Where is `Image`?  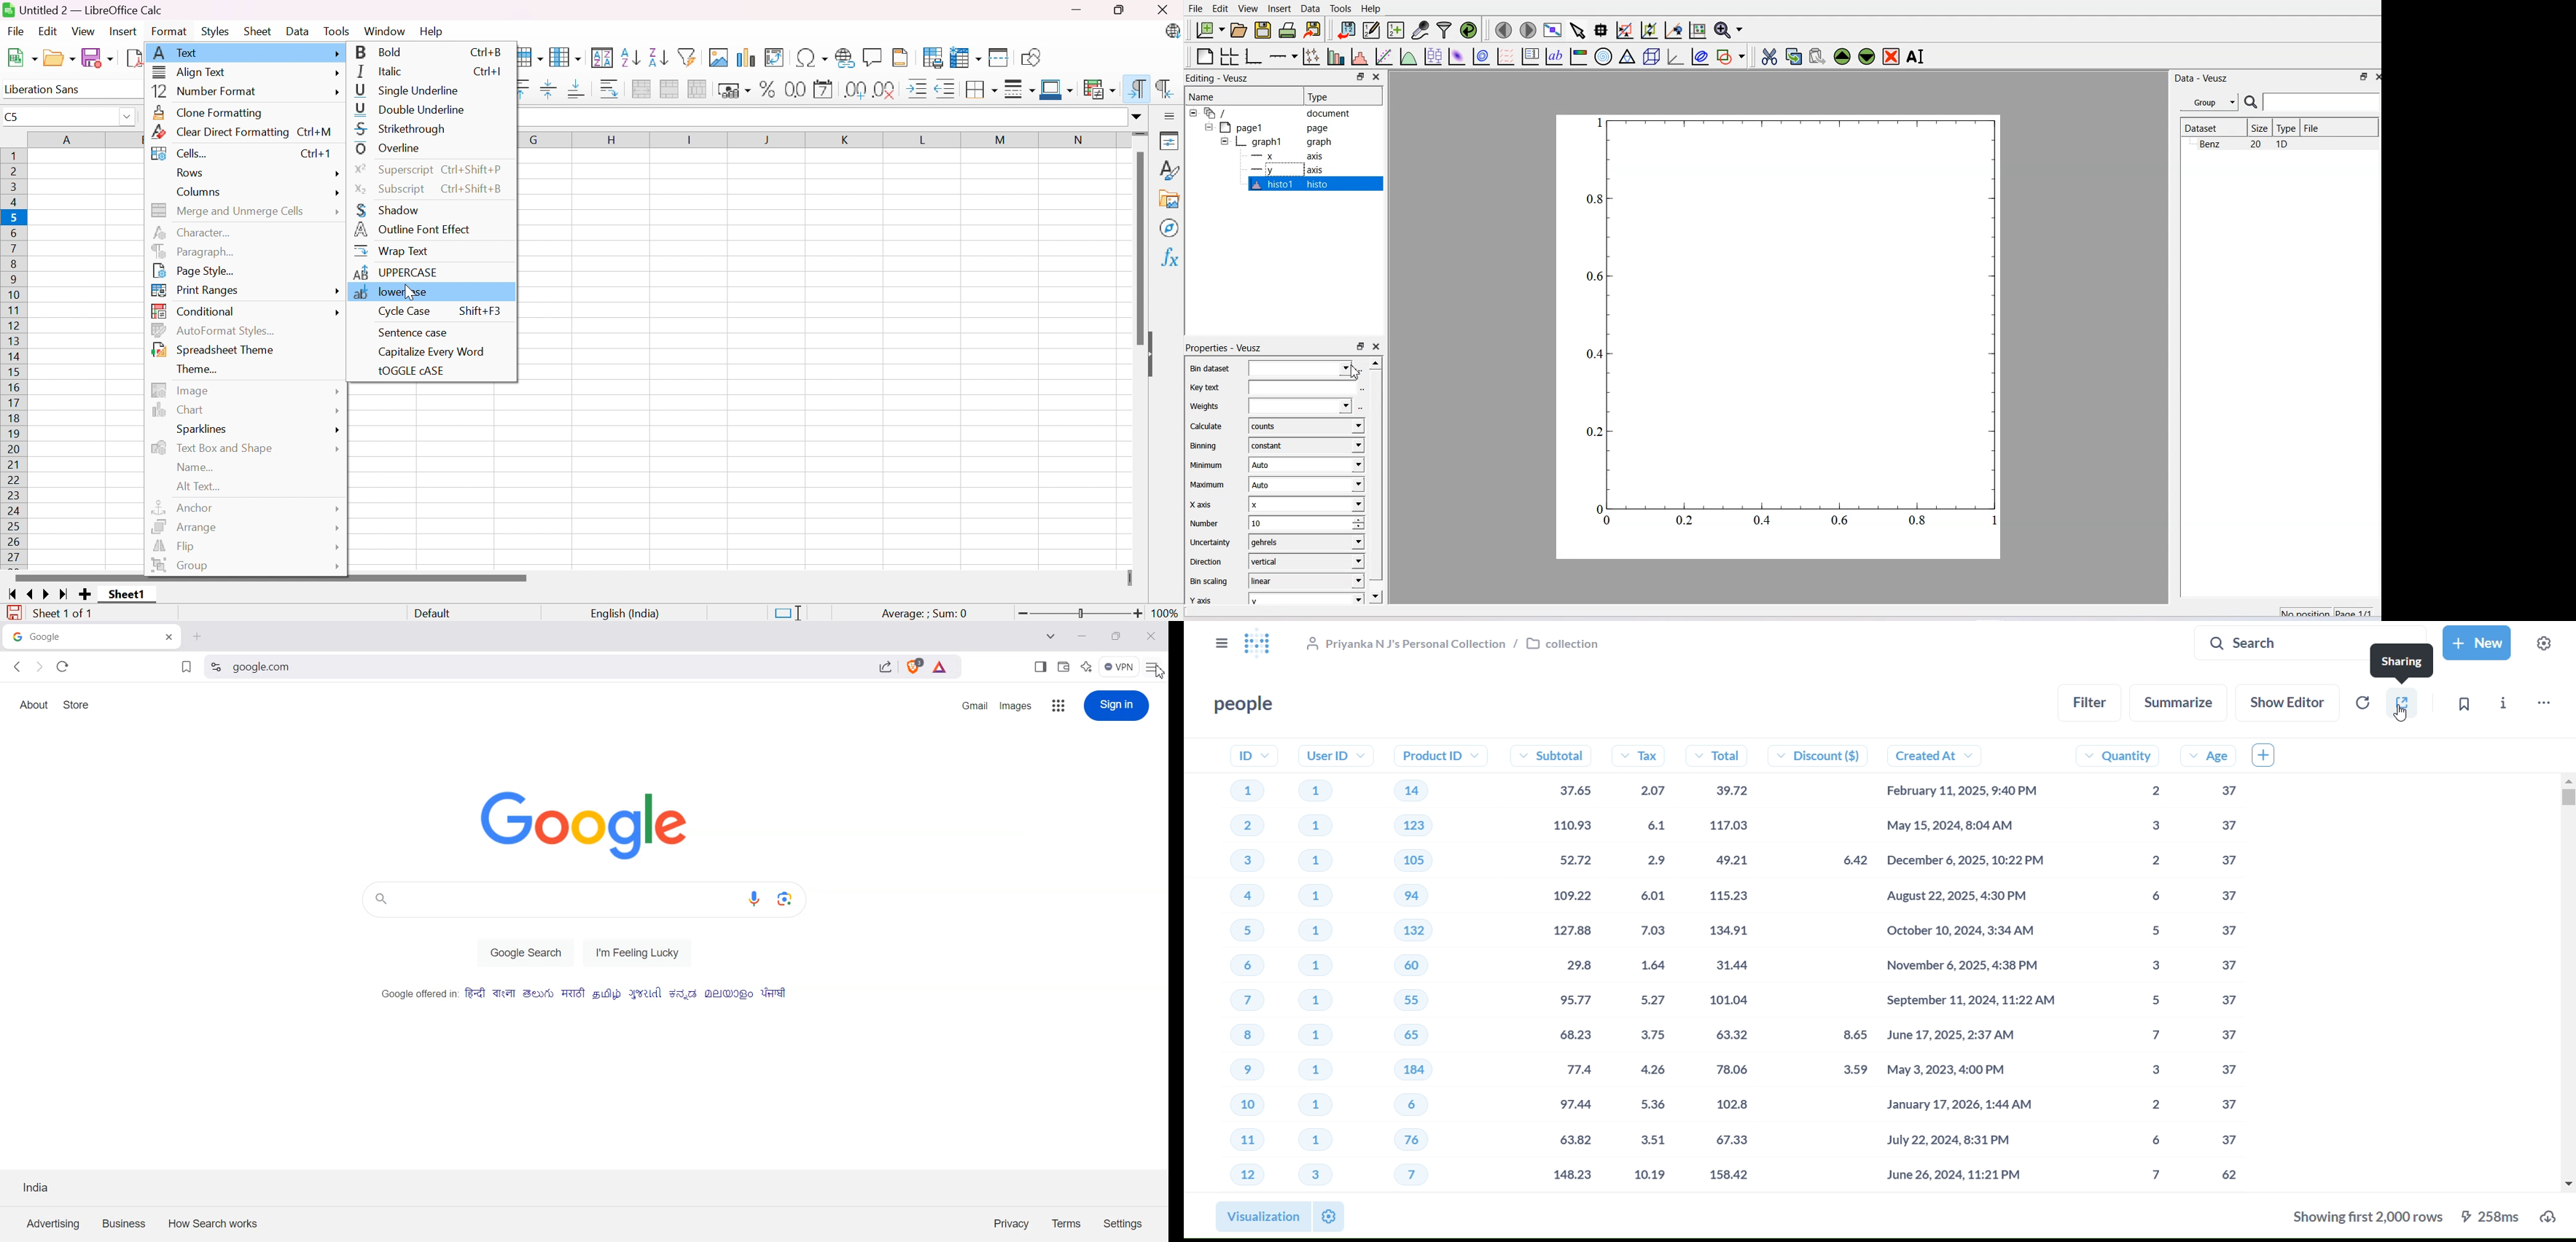
Image is located at coordinates (178, 390).